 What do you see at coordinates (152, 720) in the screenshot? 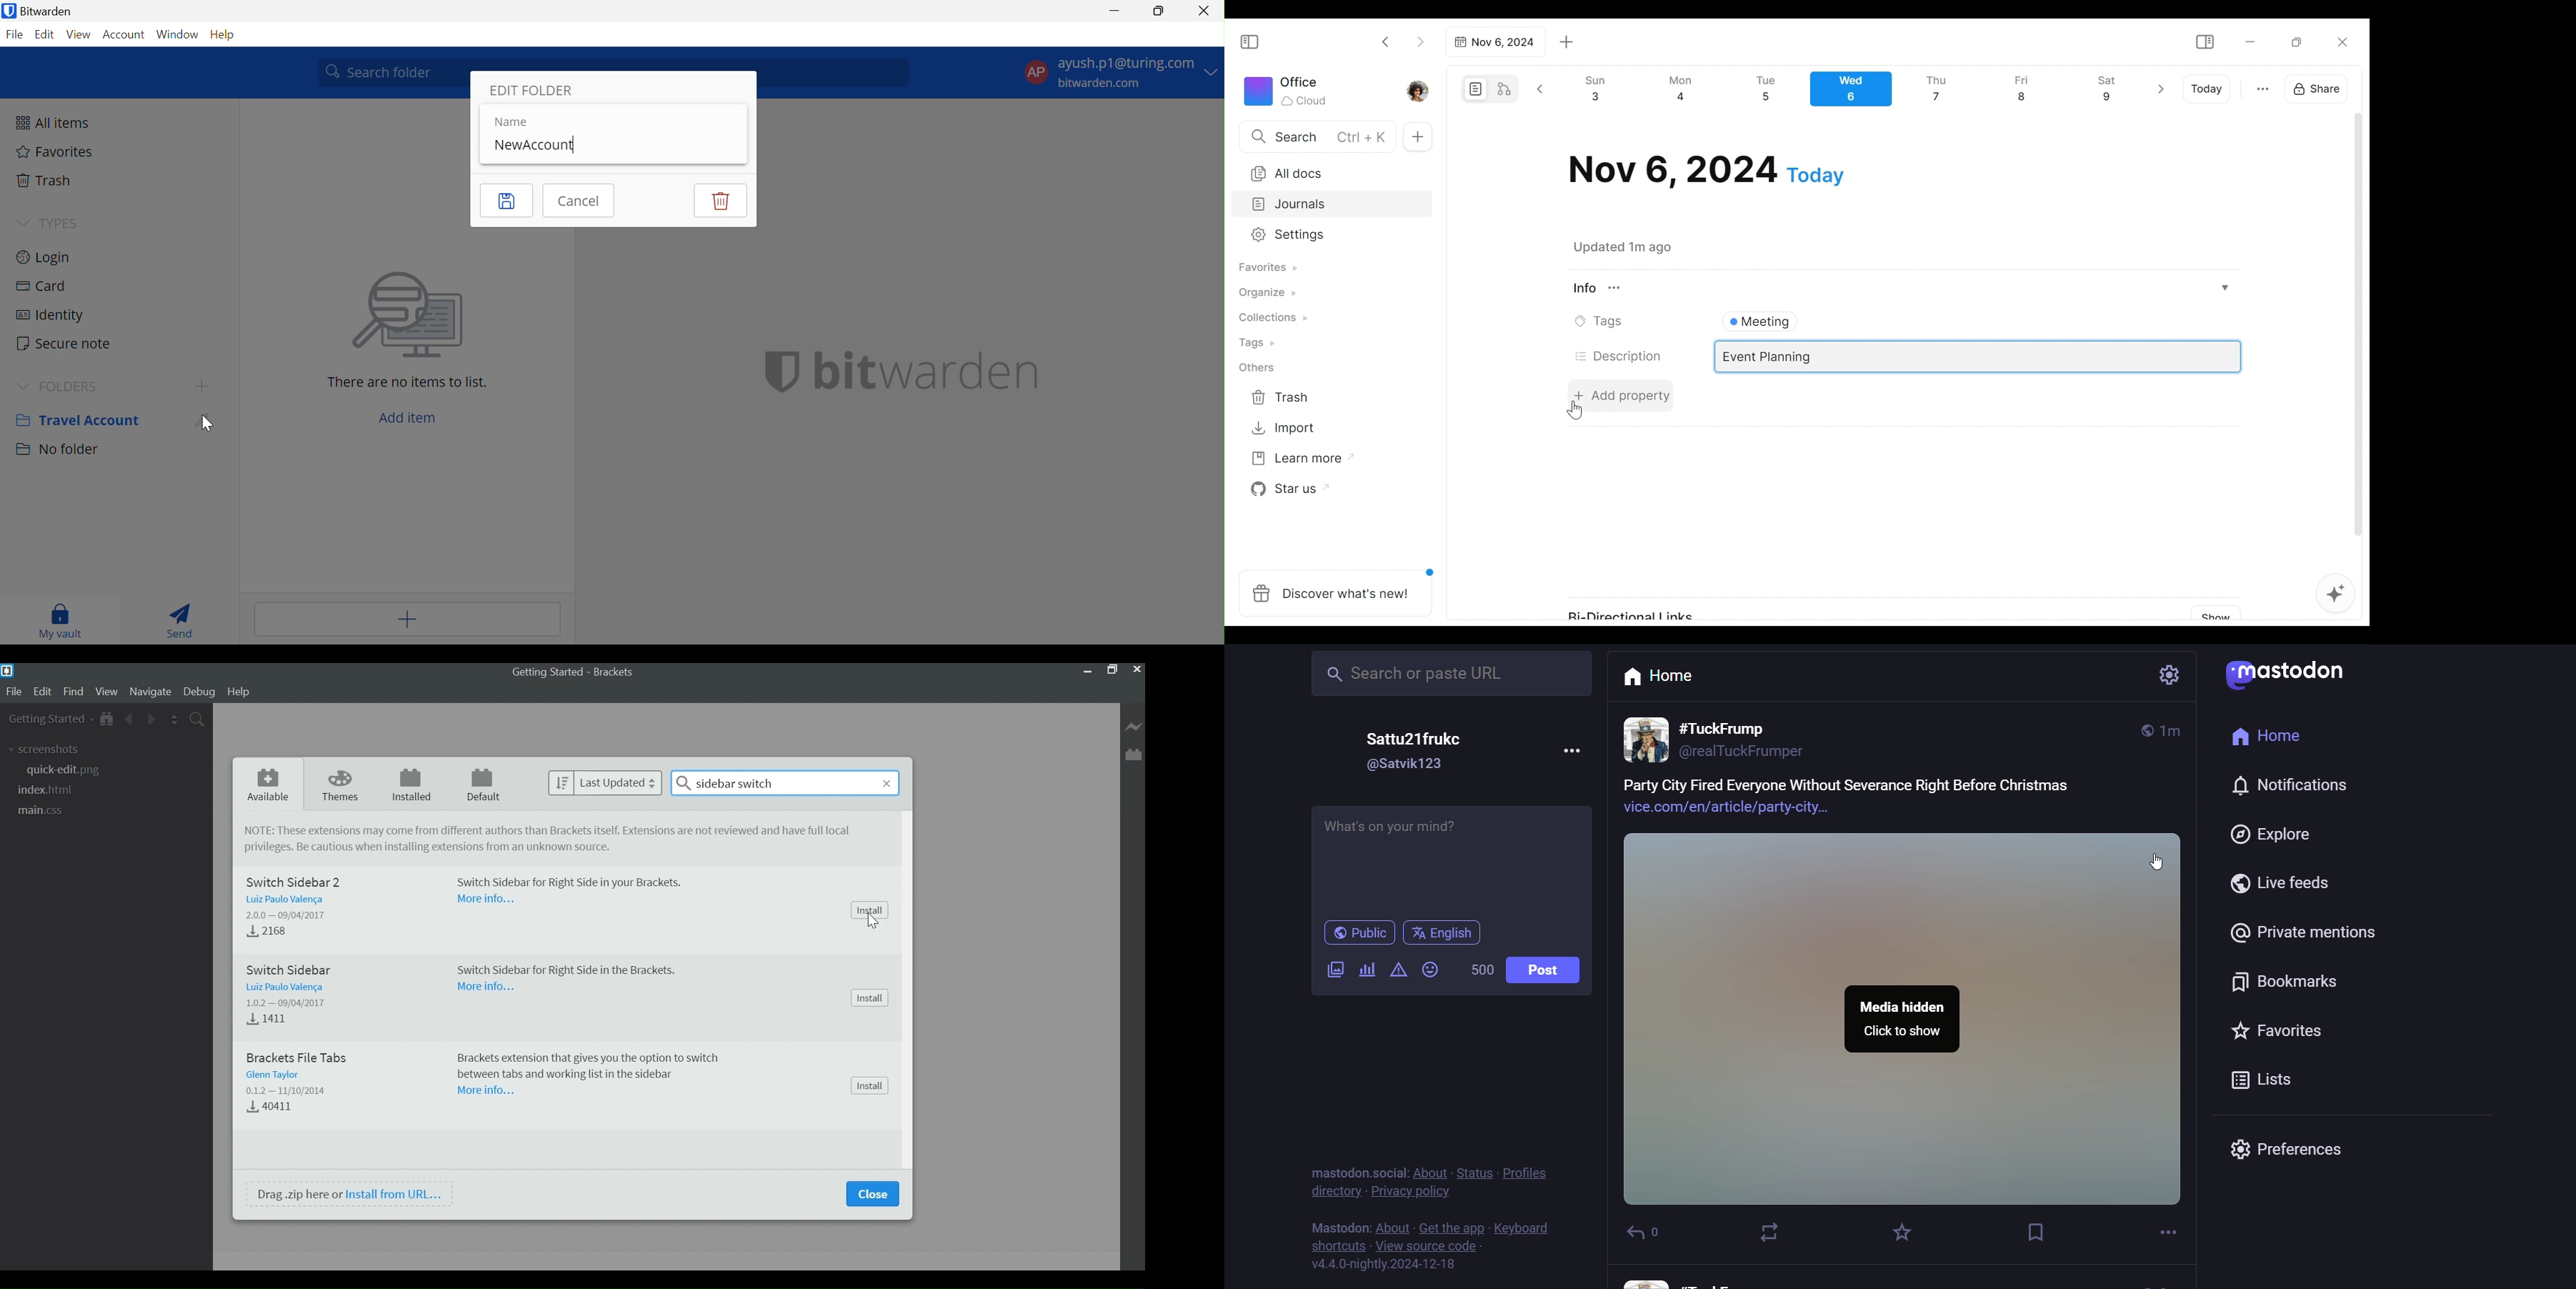
I see `Navigate Forward` at bounding box center [152, 720].